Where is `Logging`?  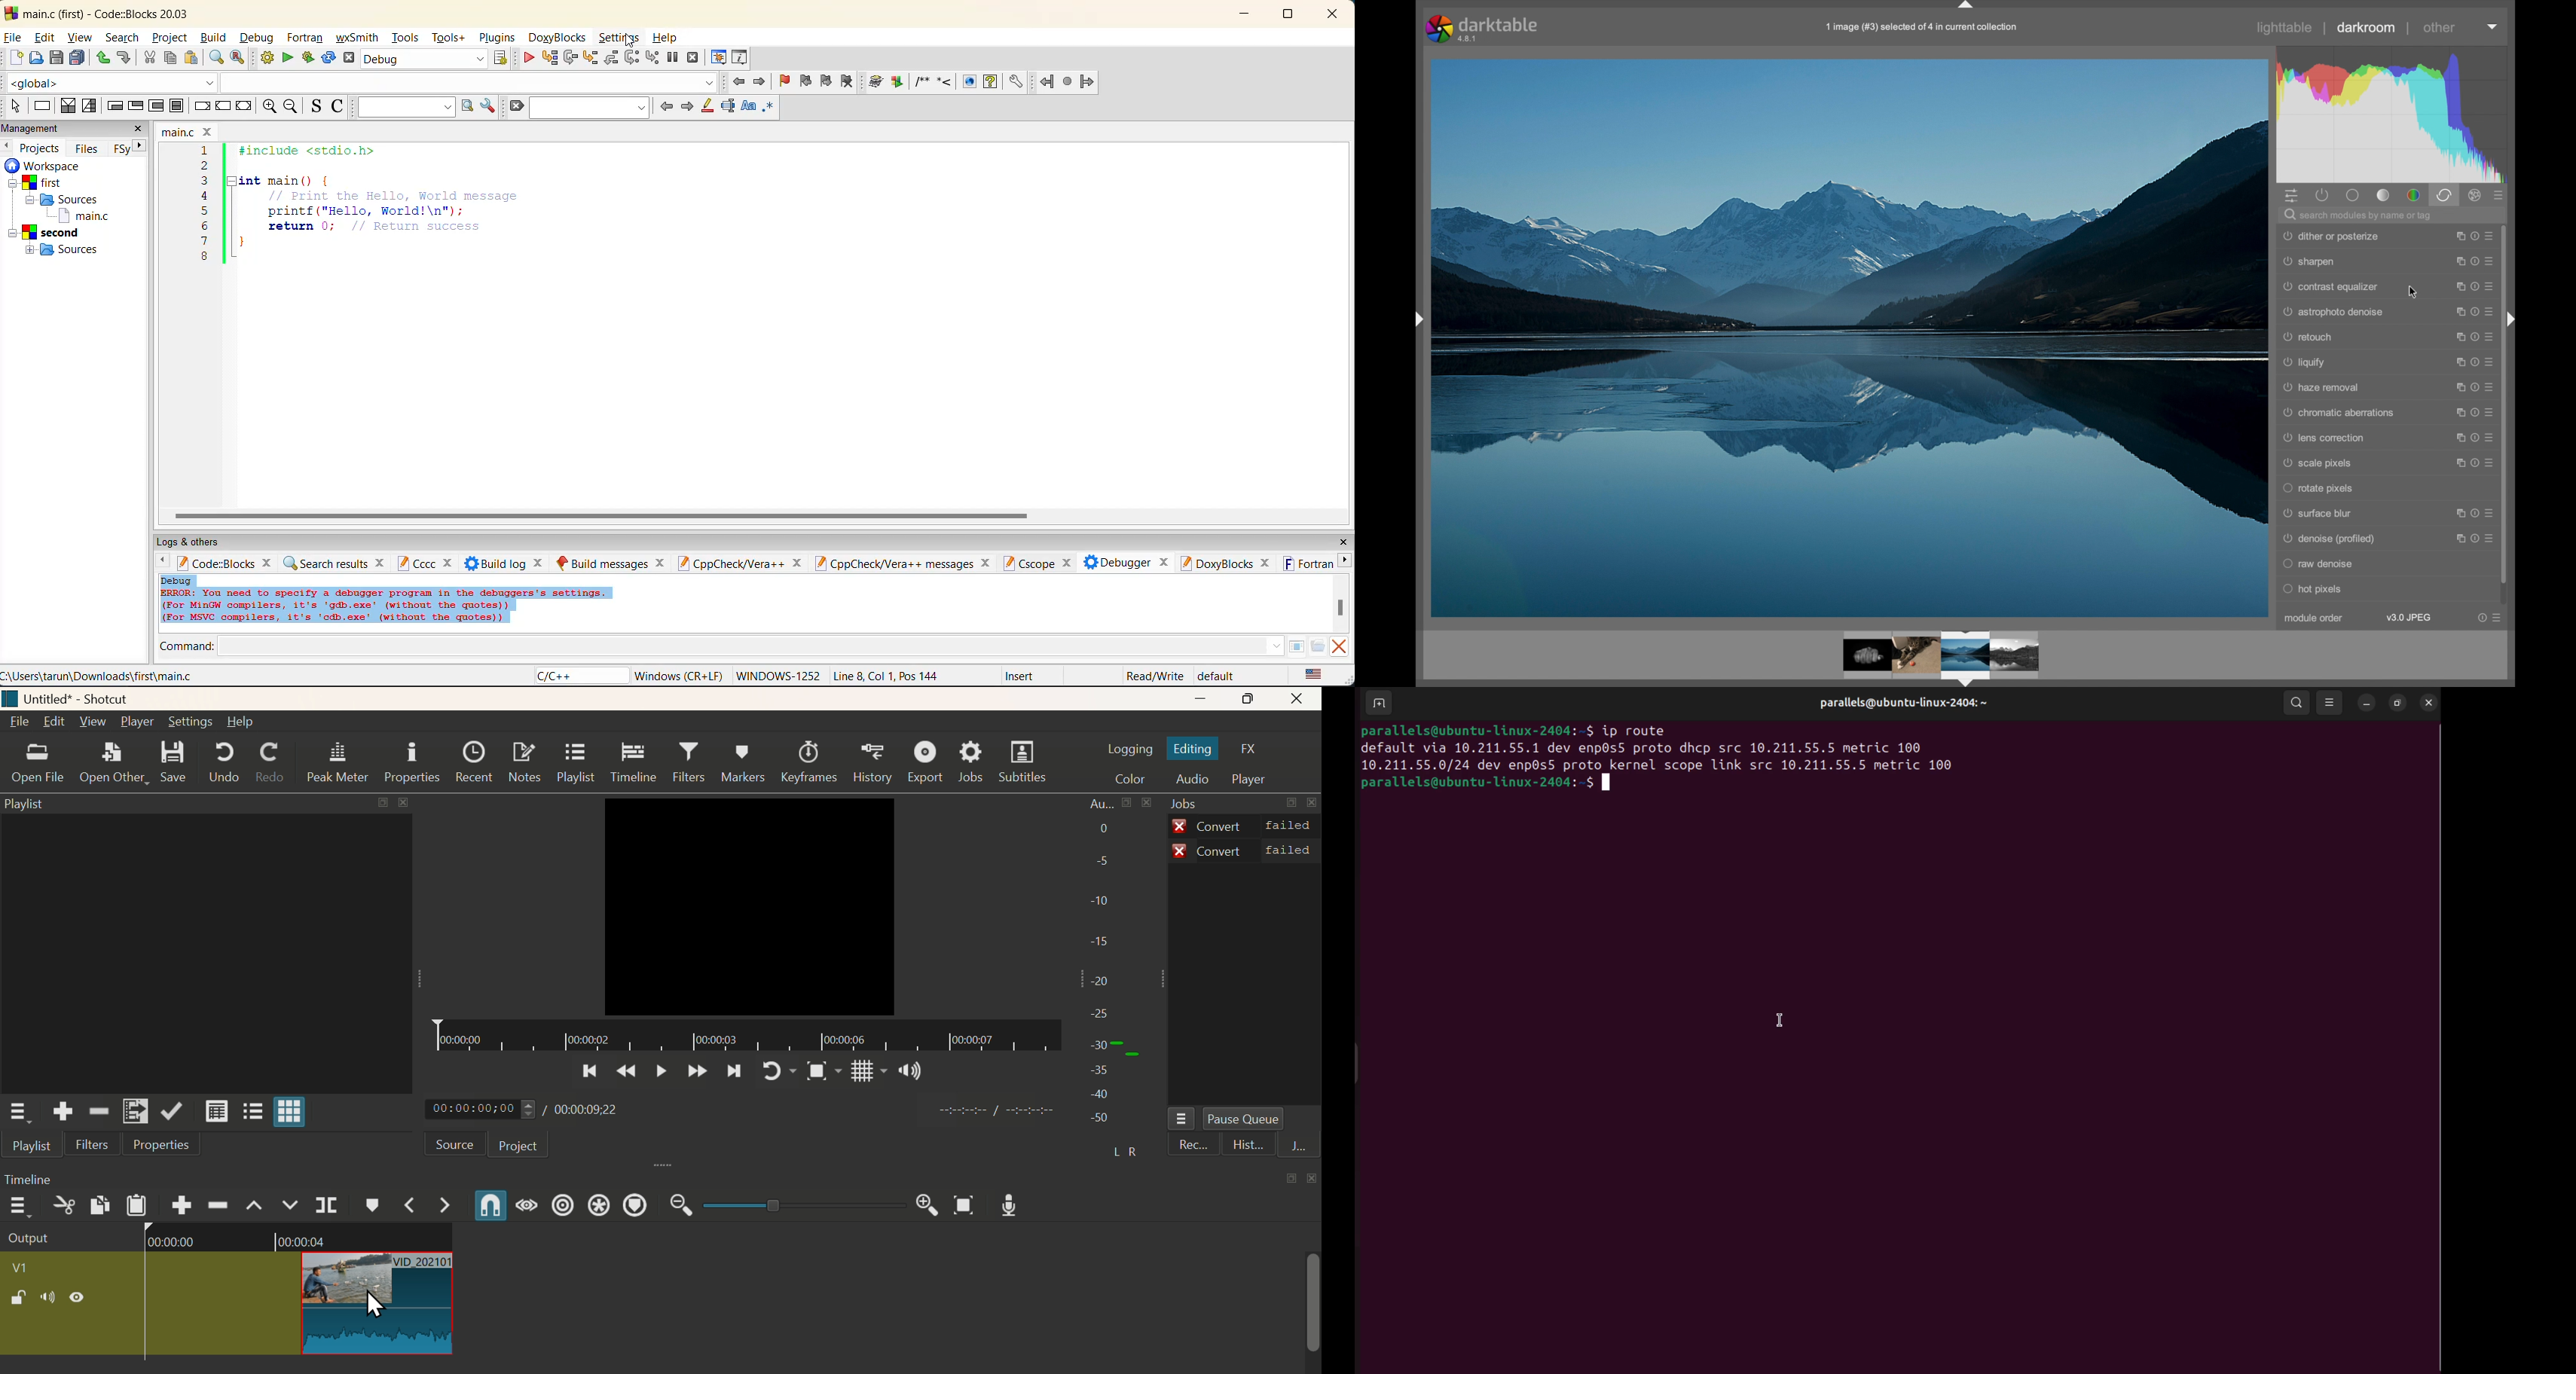 Logging is located at coordinates (1130, 747).